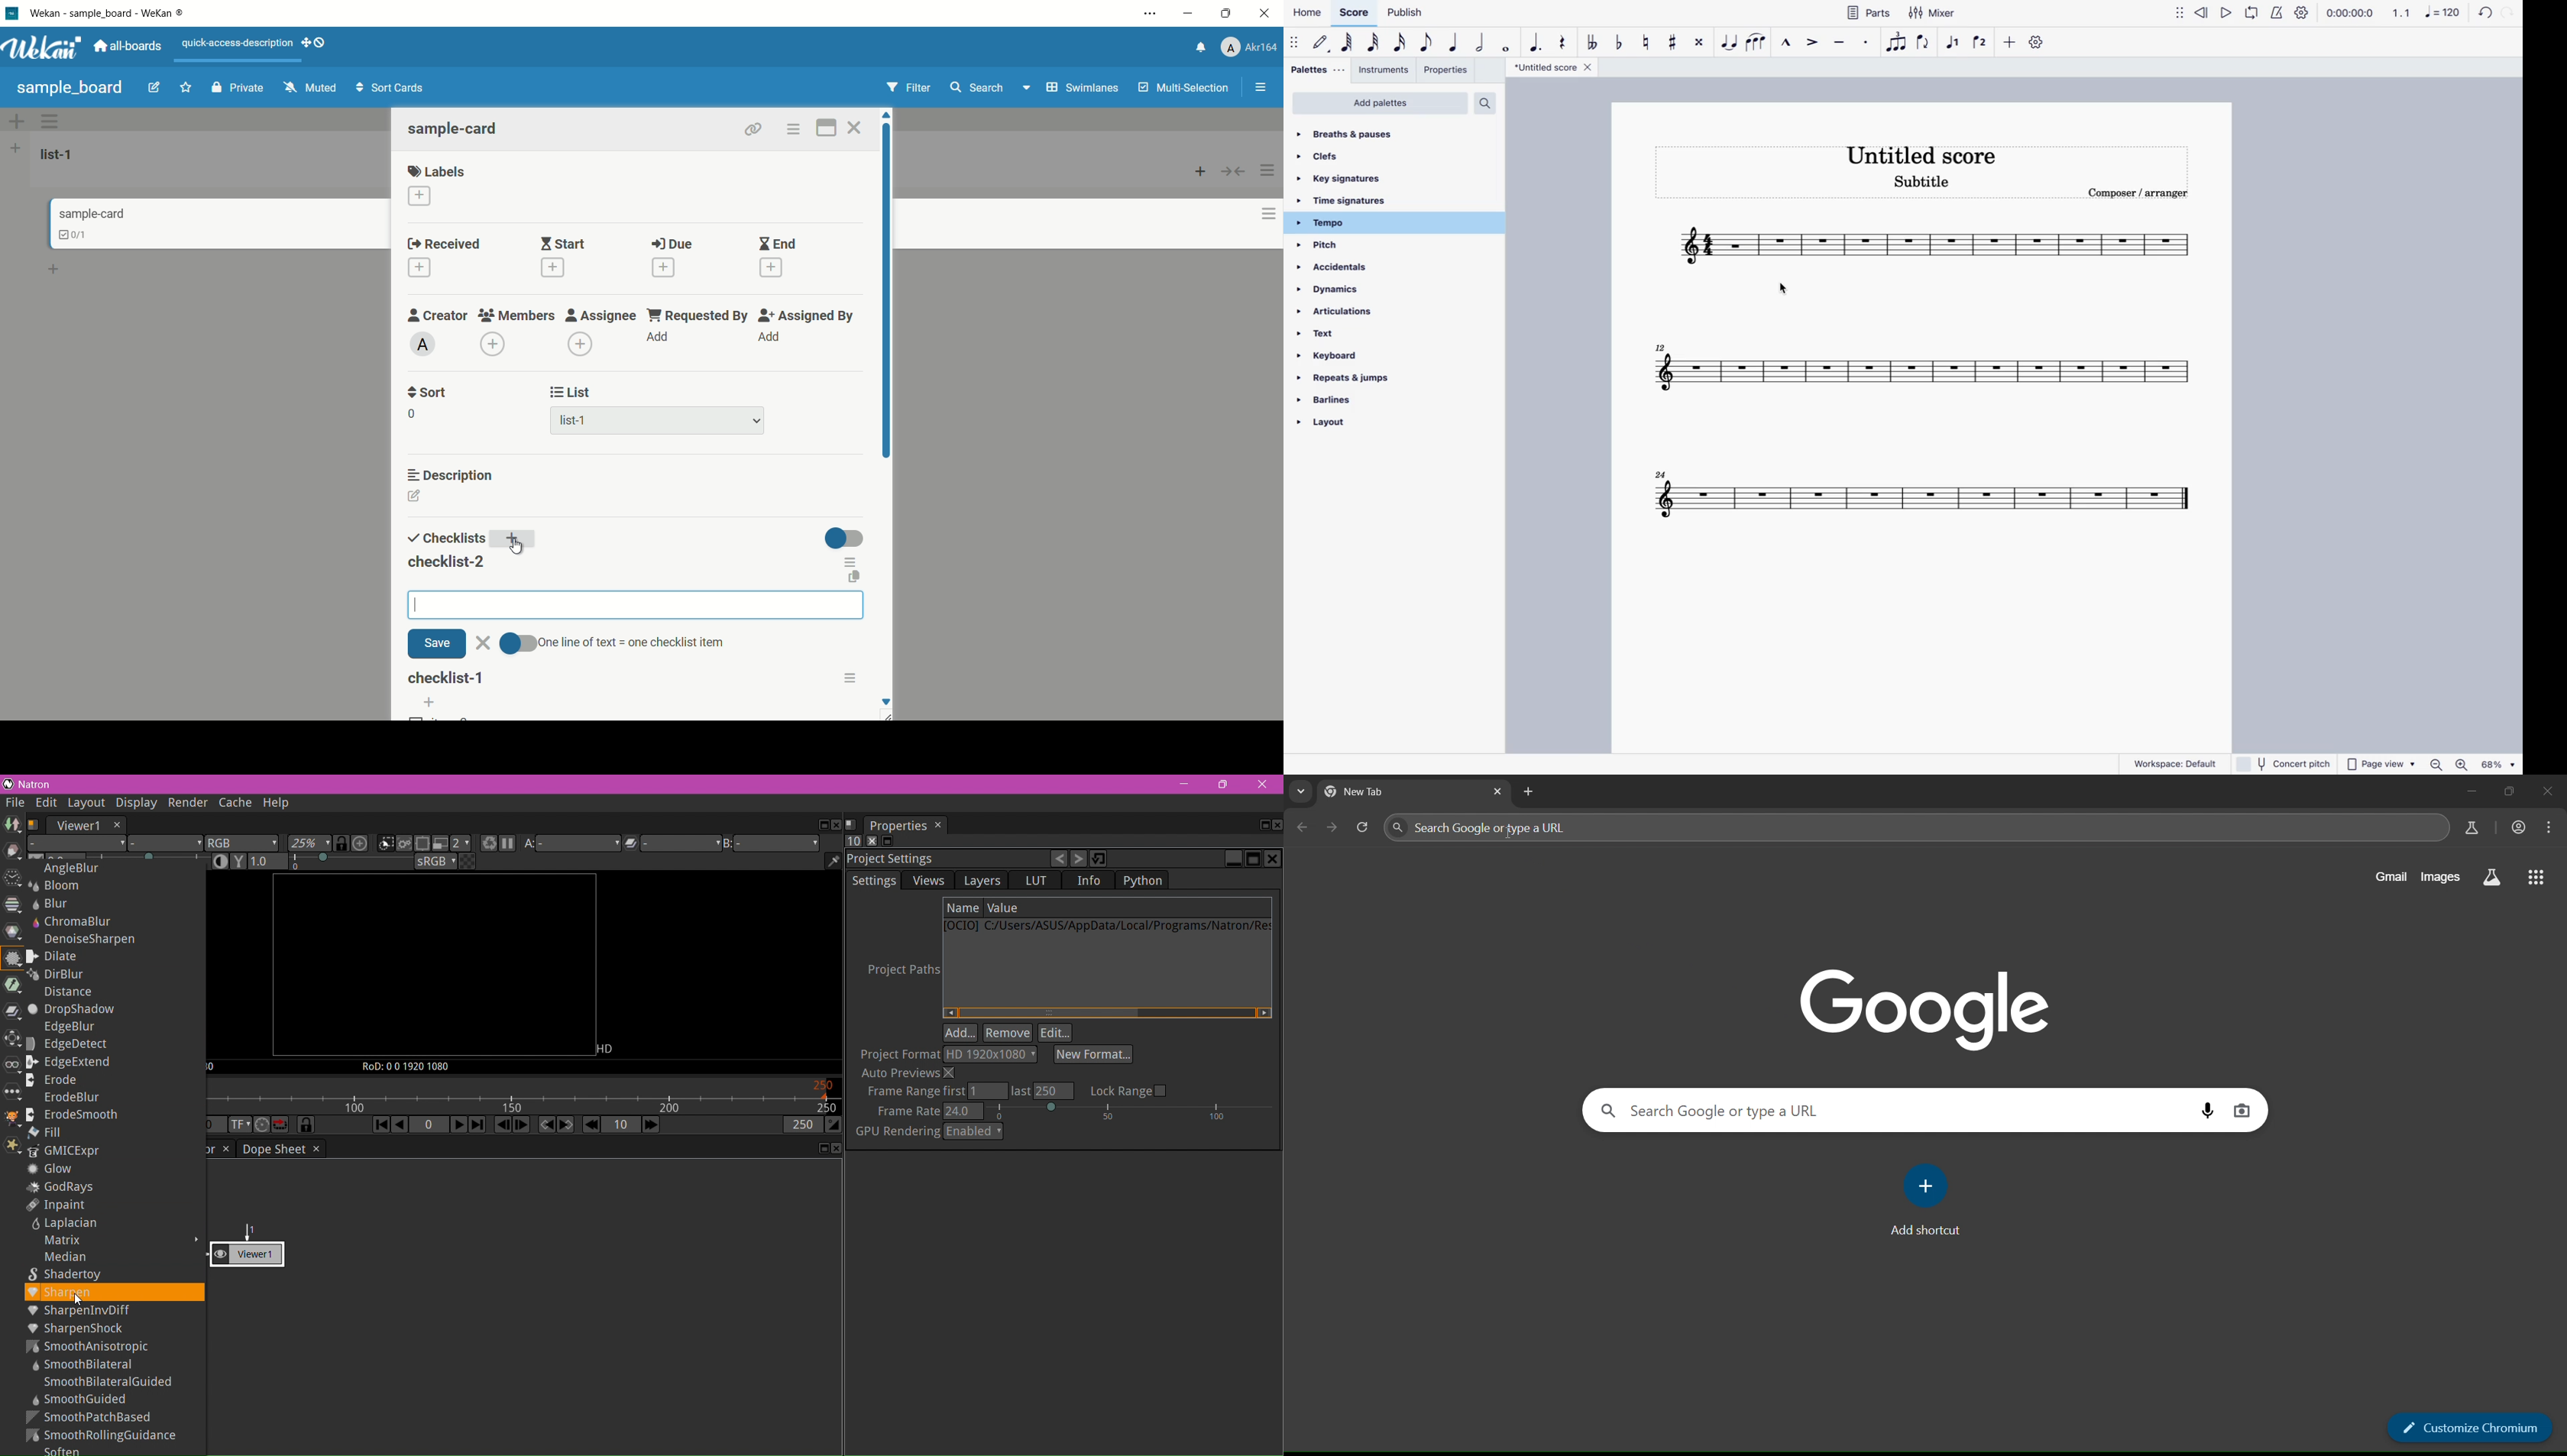 The height and width of the screenshot is (1456, 2576). Describe the element at coordinates (1399, 41) in the screenshot. I see `16th note` at that location.